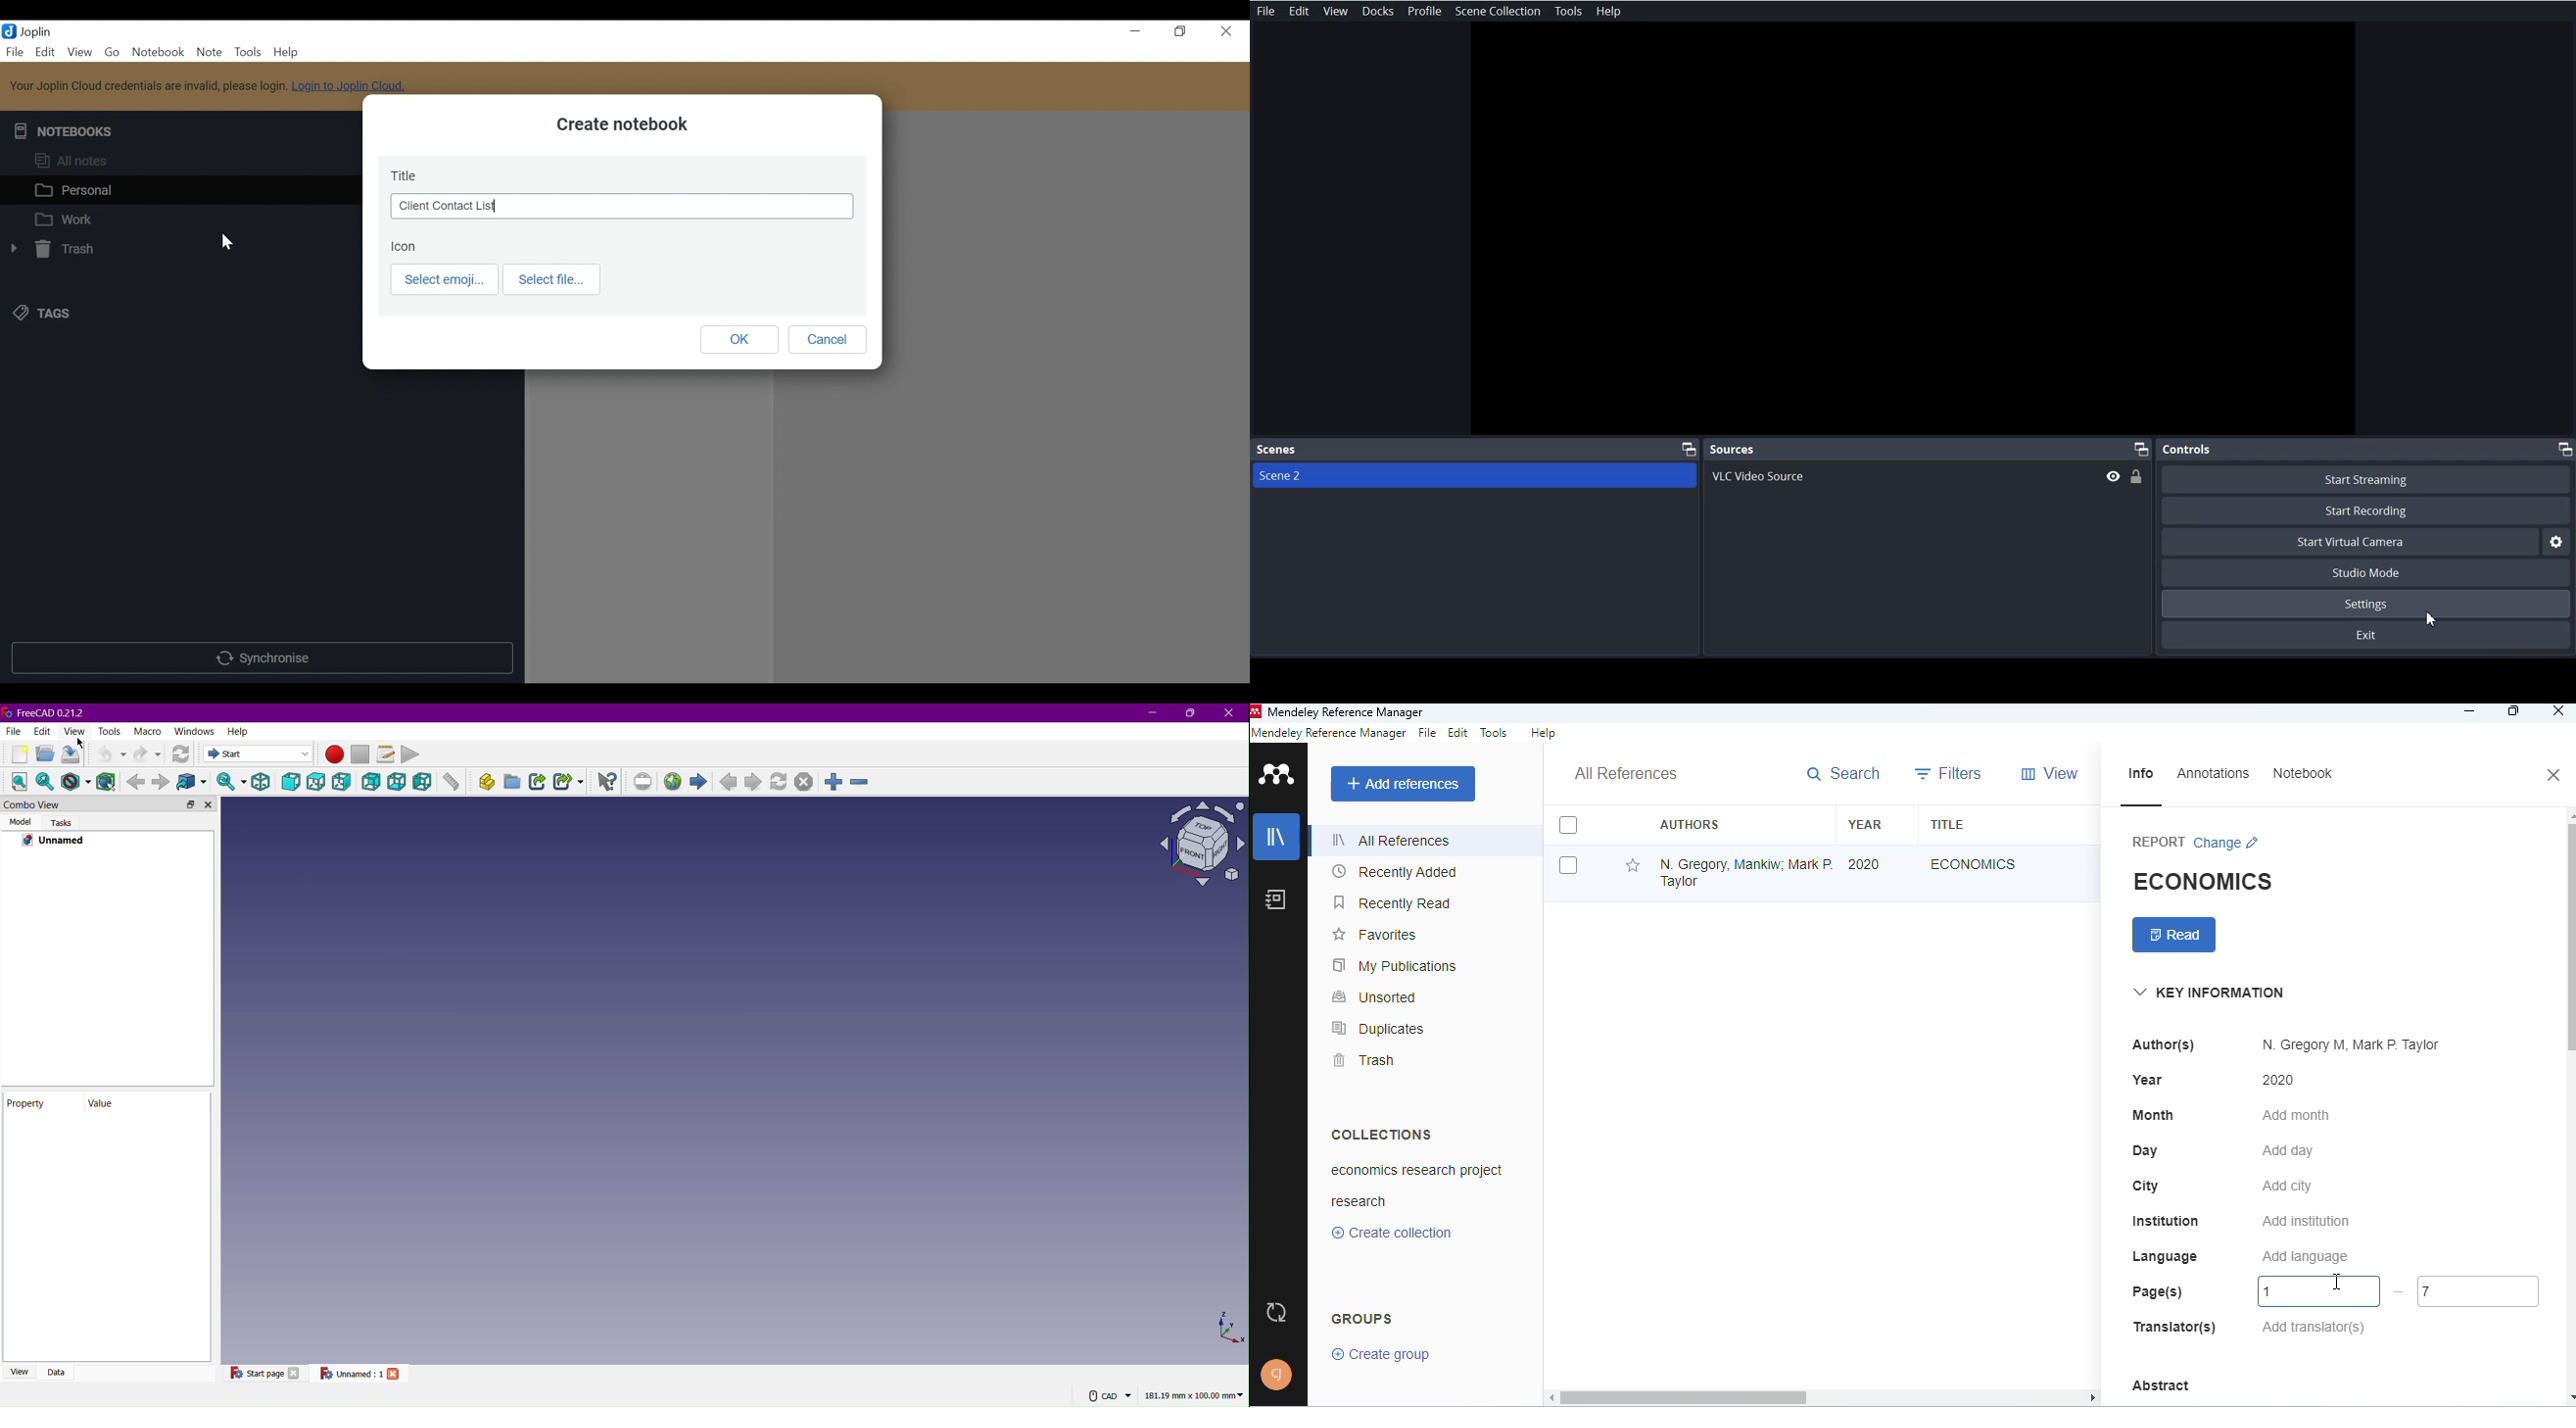  I want to click on Refresh, so click(184, 753).